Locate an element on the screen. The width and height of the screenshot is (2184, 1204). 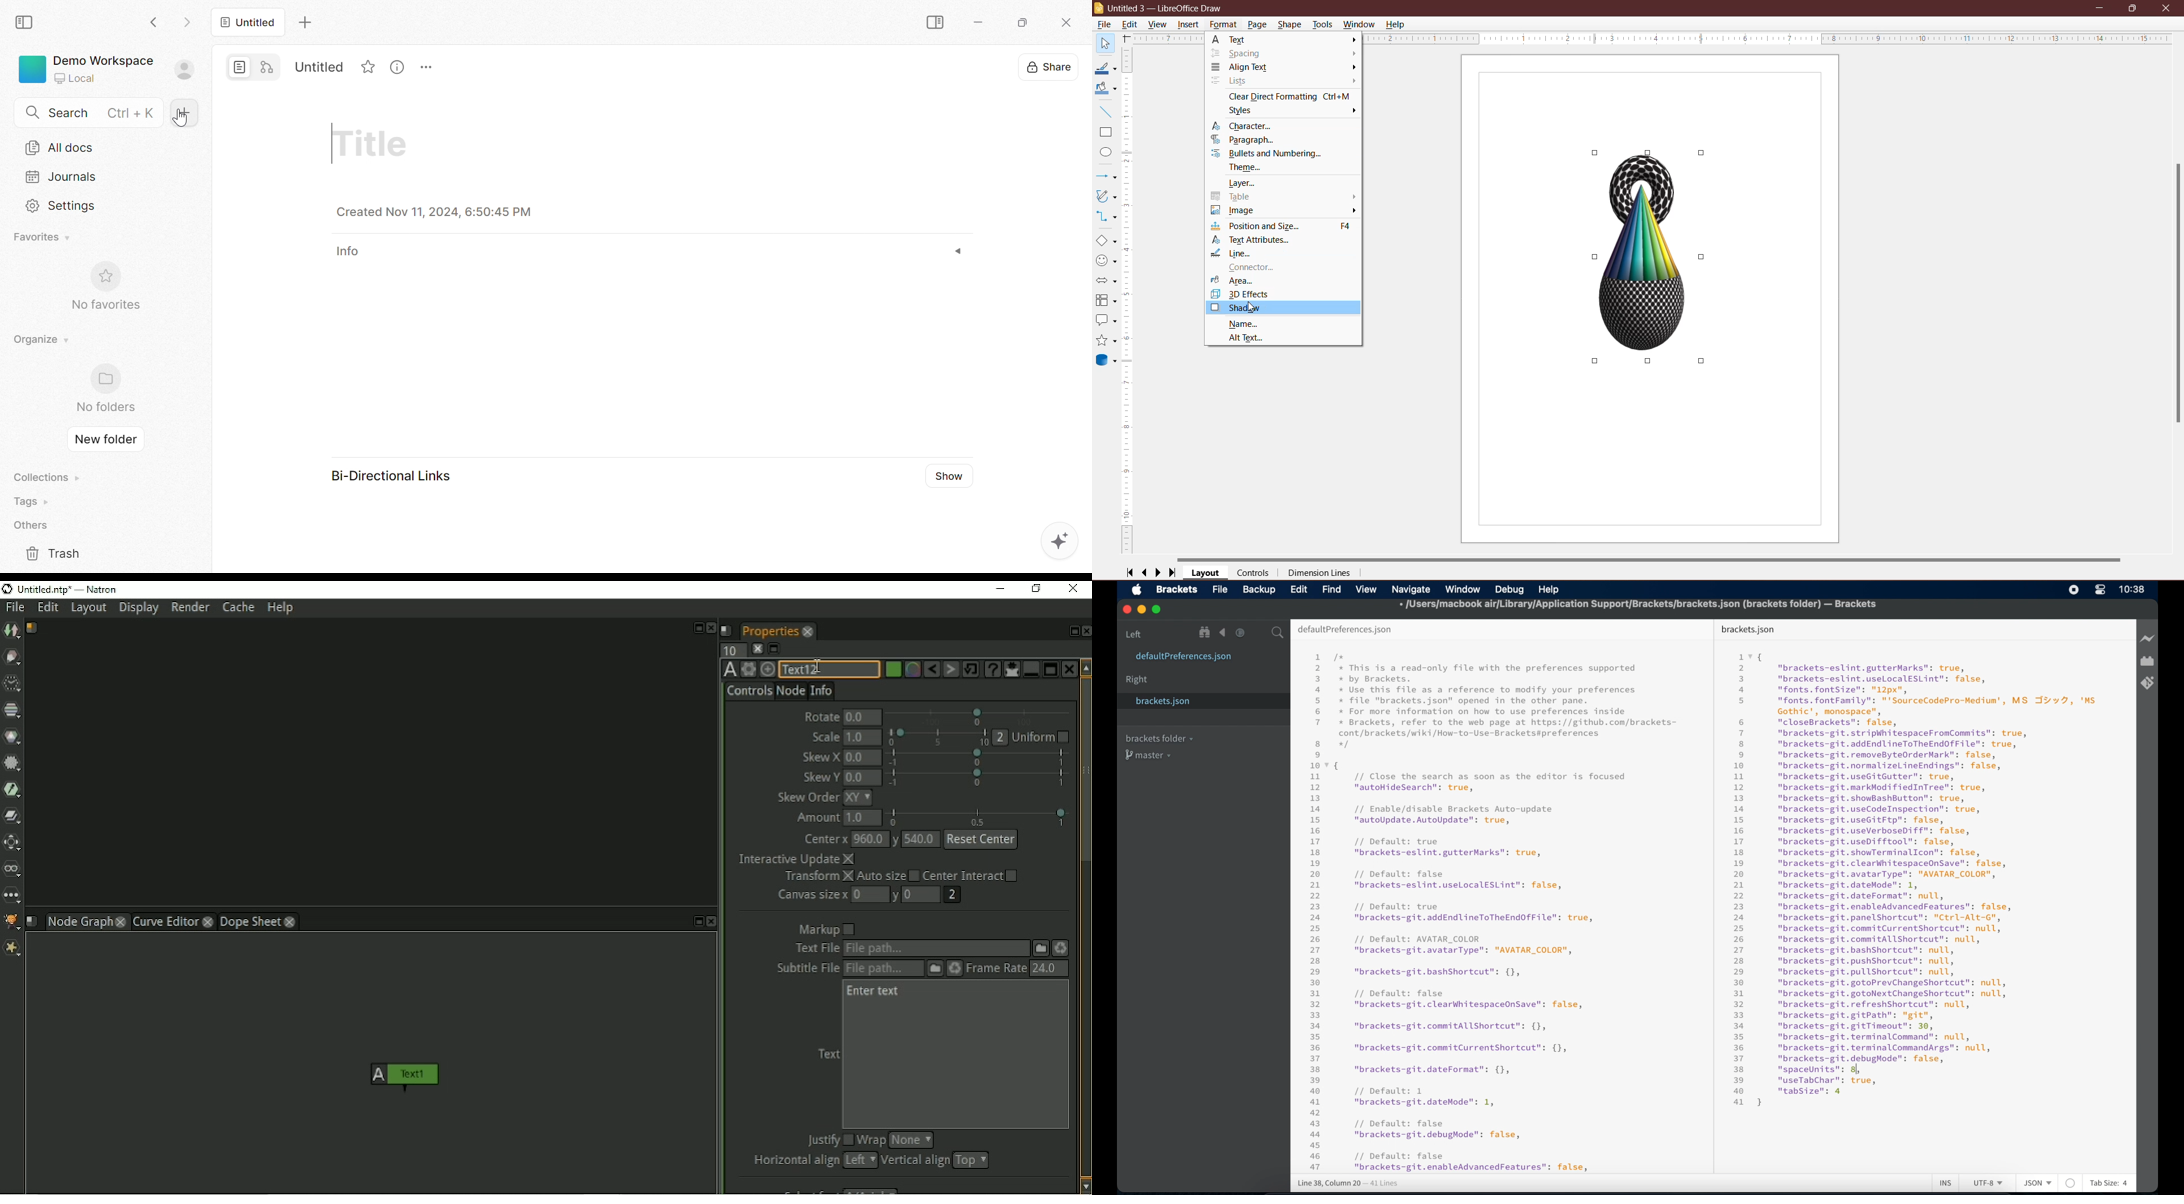
Insert is located at coordinates (1189, 25).